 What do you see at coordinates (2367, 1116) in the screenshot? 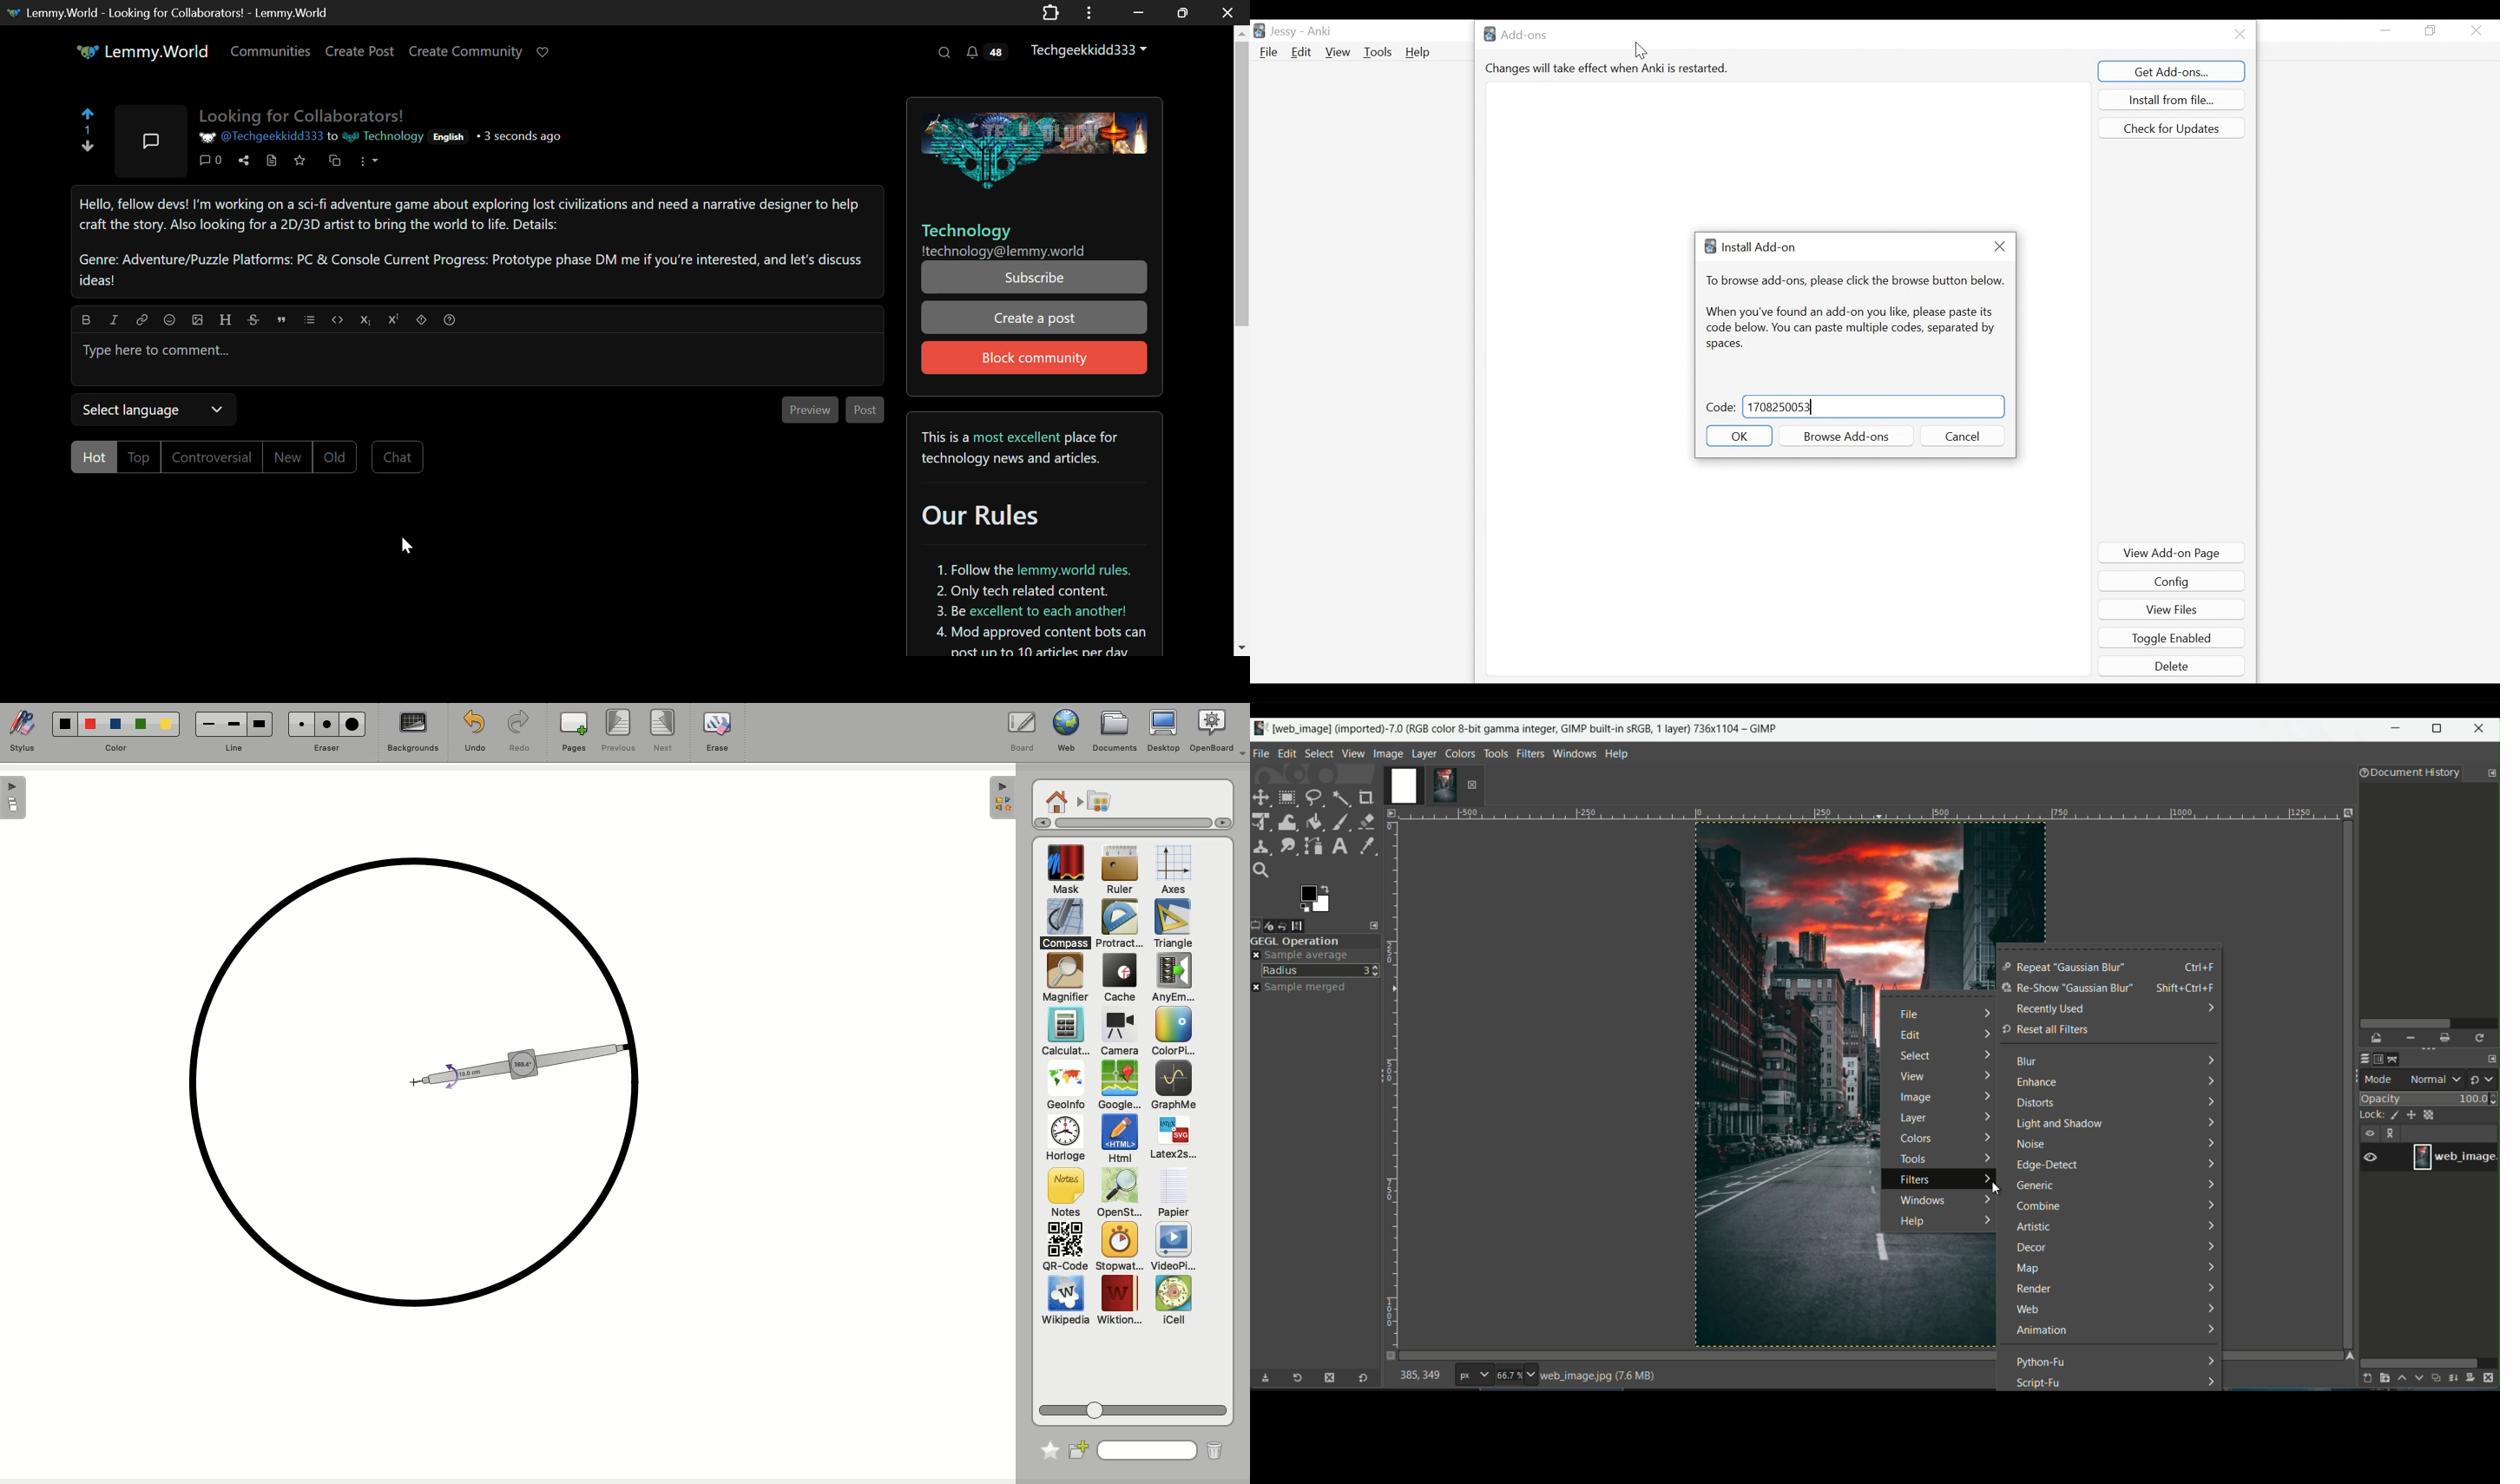
I see `lock` at bounding box center [2367, 1116].